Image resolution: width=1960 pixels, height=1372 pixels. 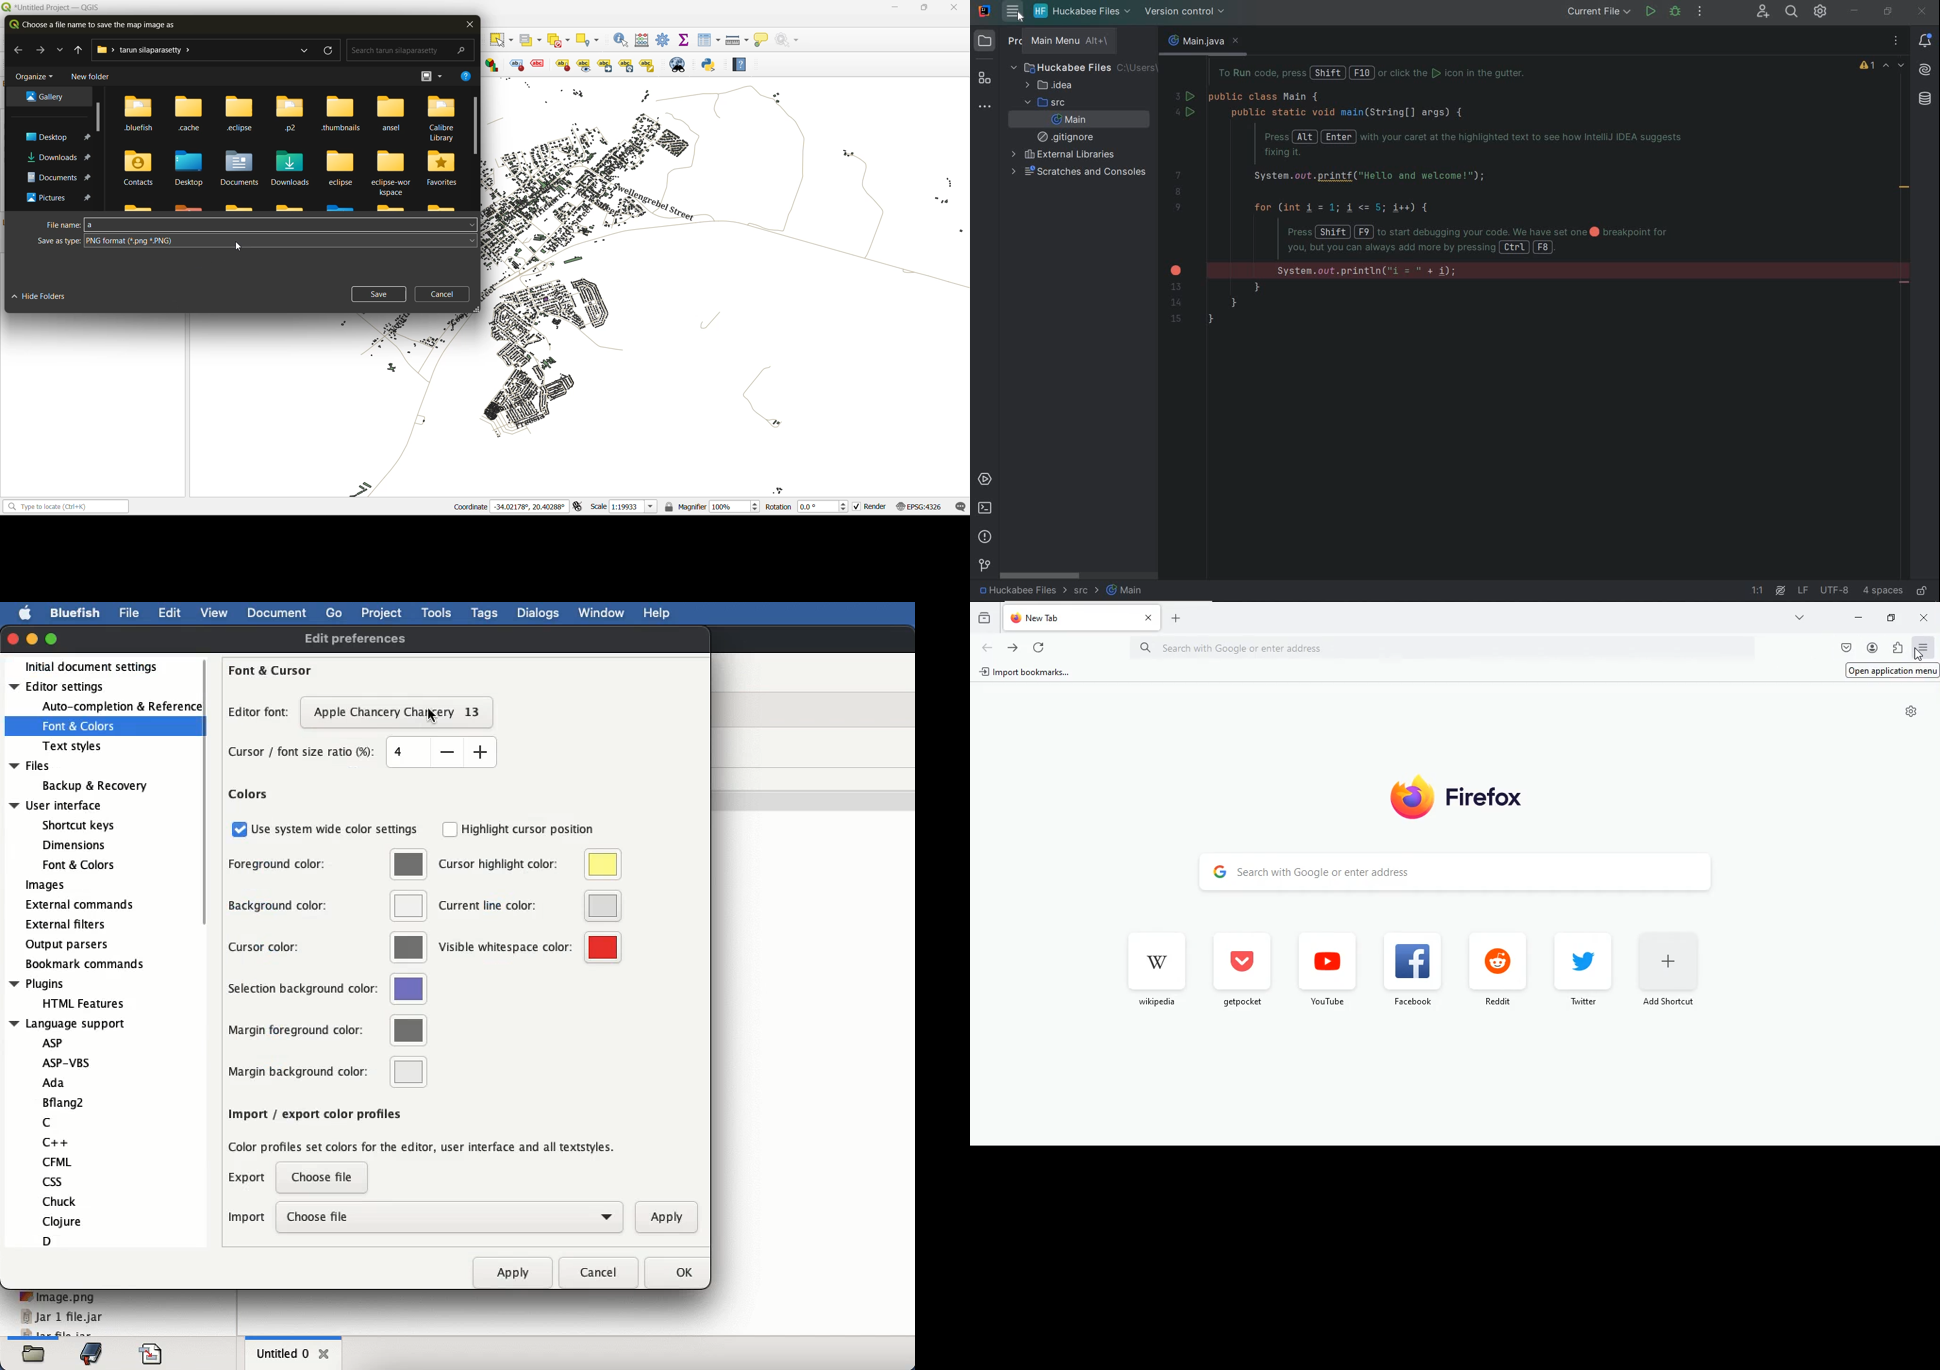 What do you see at coordinates (1855, 616) in the screenshot?
I see `minimize` at bounding box center [1855, 616].